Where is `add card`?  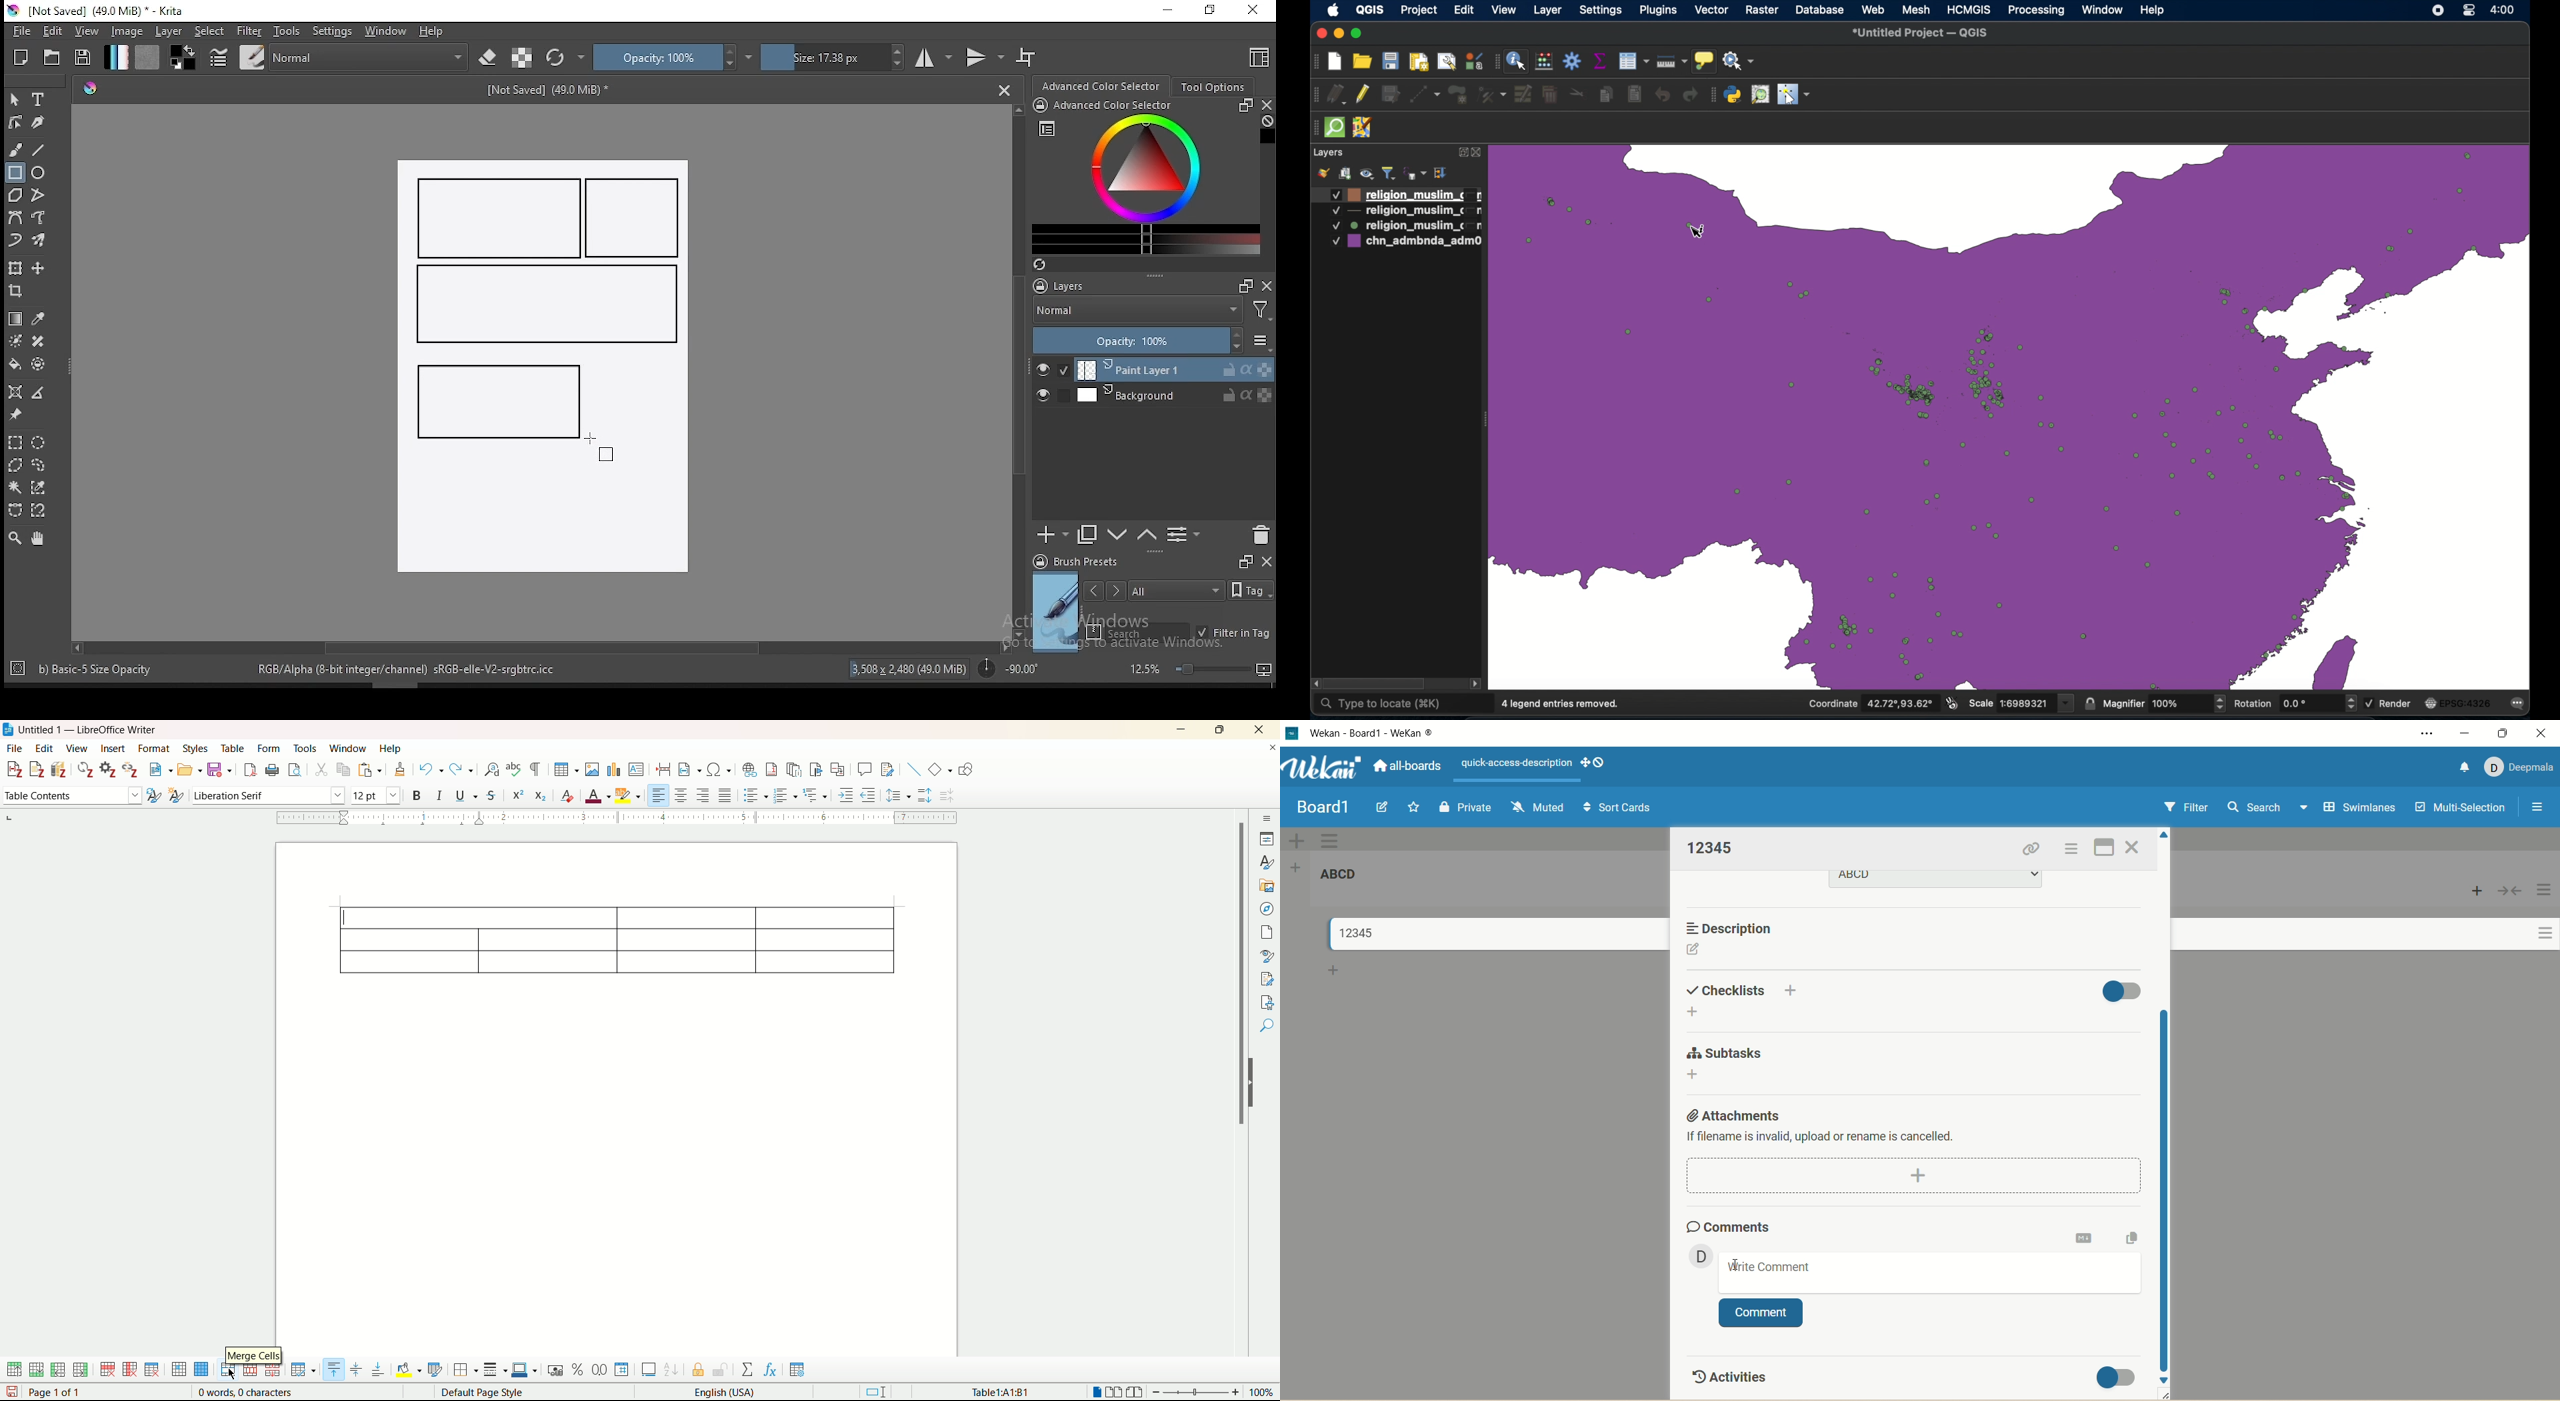 add card is located at coordinates (2477, 891).